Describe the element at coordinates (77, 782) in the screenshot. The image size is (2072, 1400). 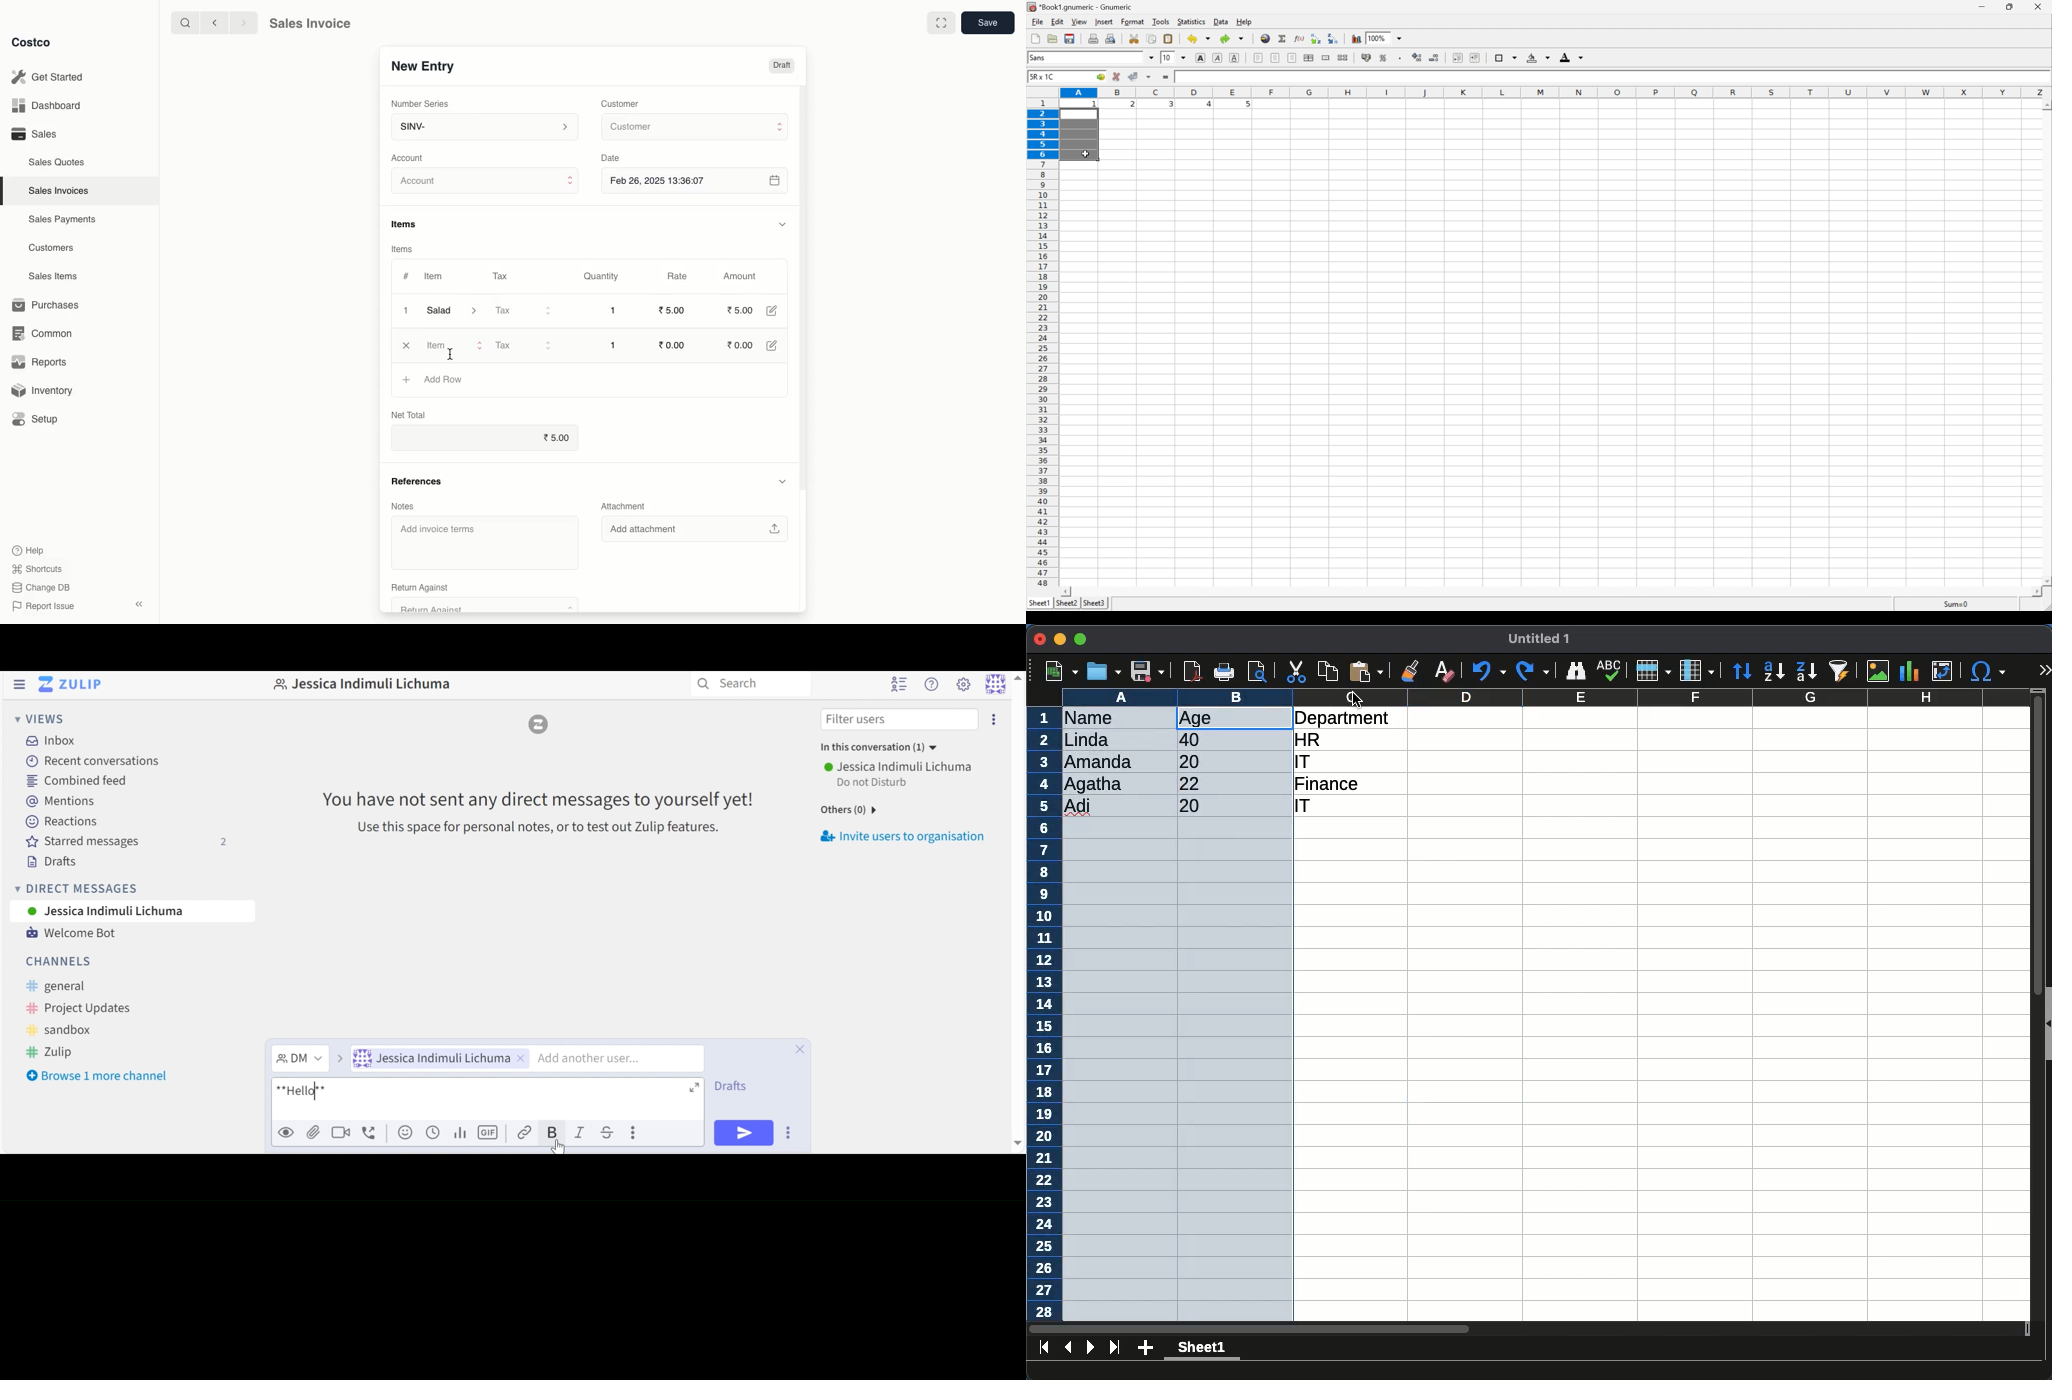
I see `Combined feed` at that location.